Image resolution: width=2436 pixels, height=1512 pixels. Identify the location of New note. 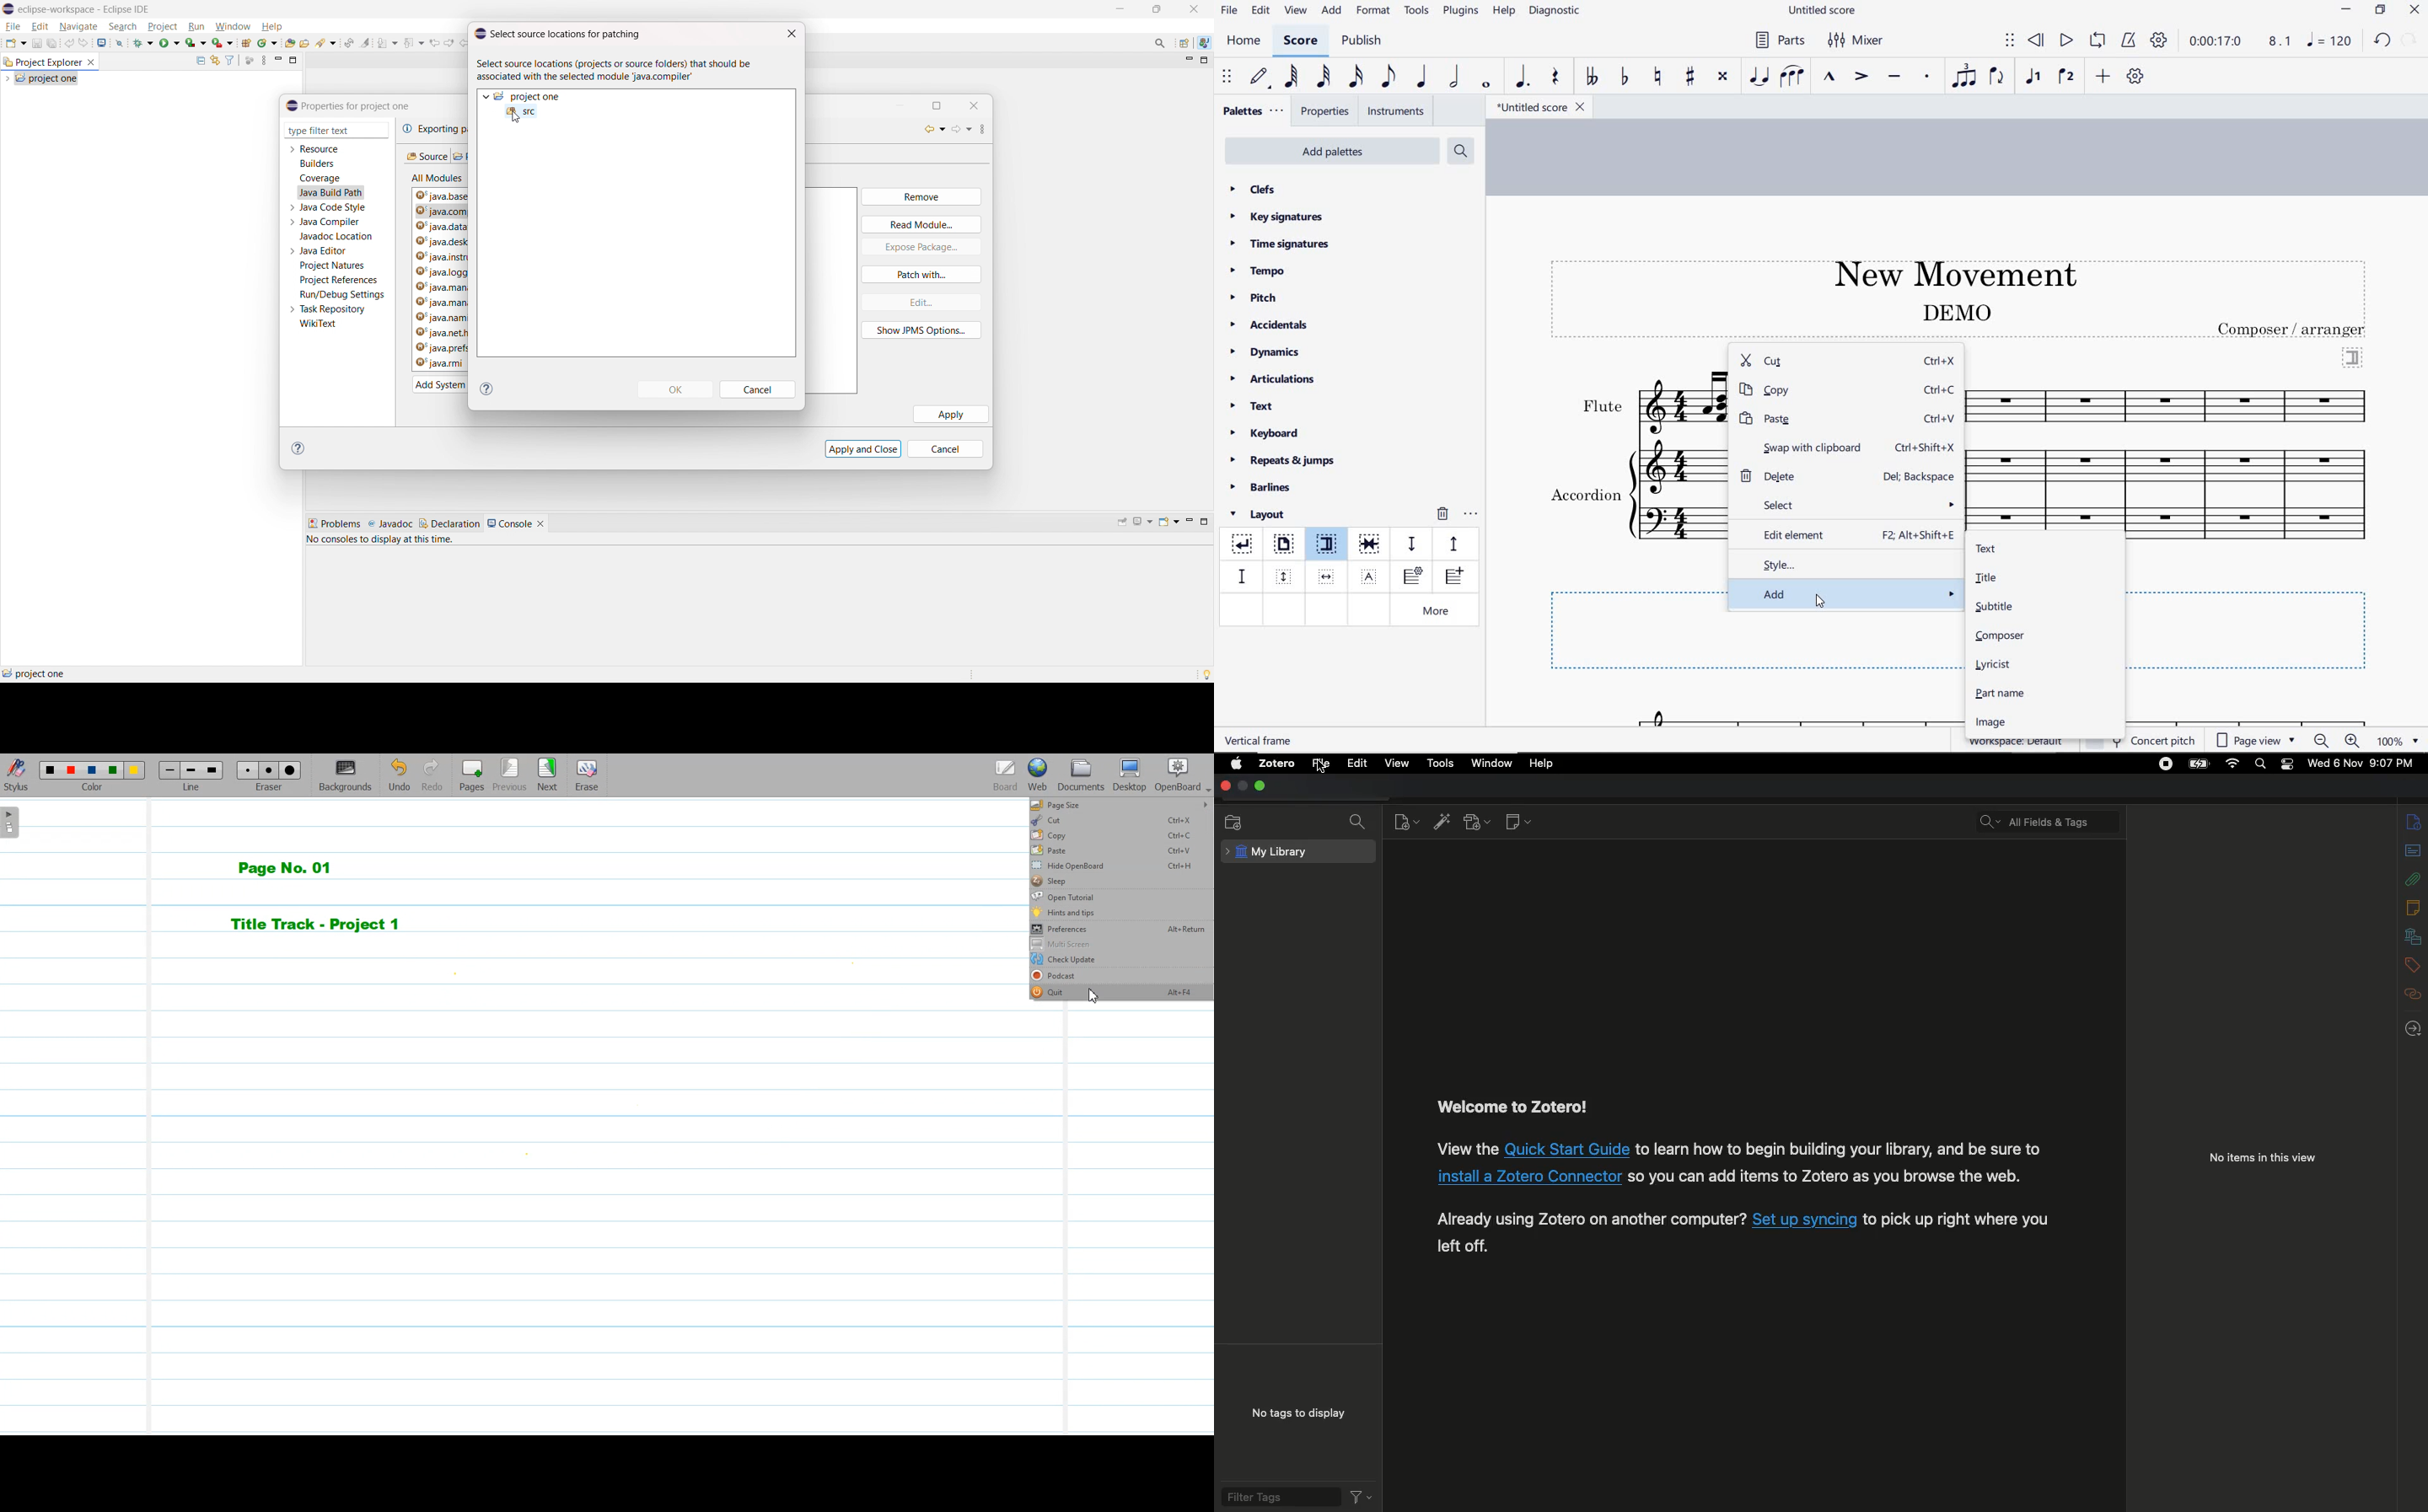
(1517, 823).